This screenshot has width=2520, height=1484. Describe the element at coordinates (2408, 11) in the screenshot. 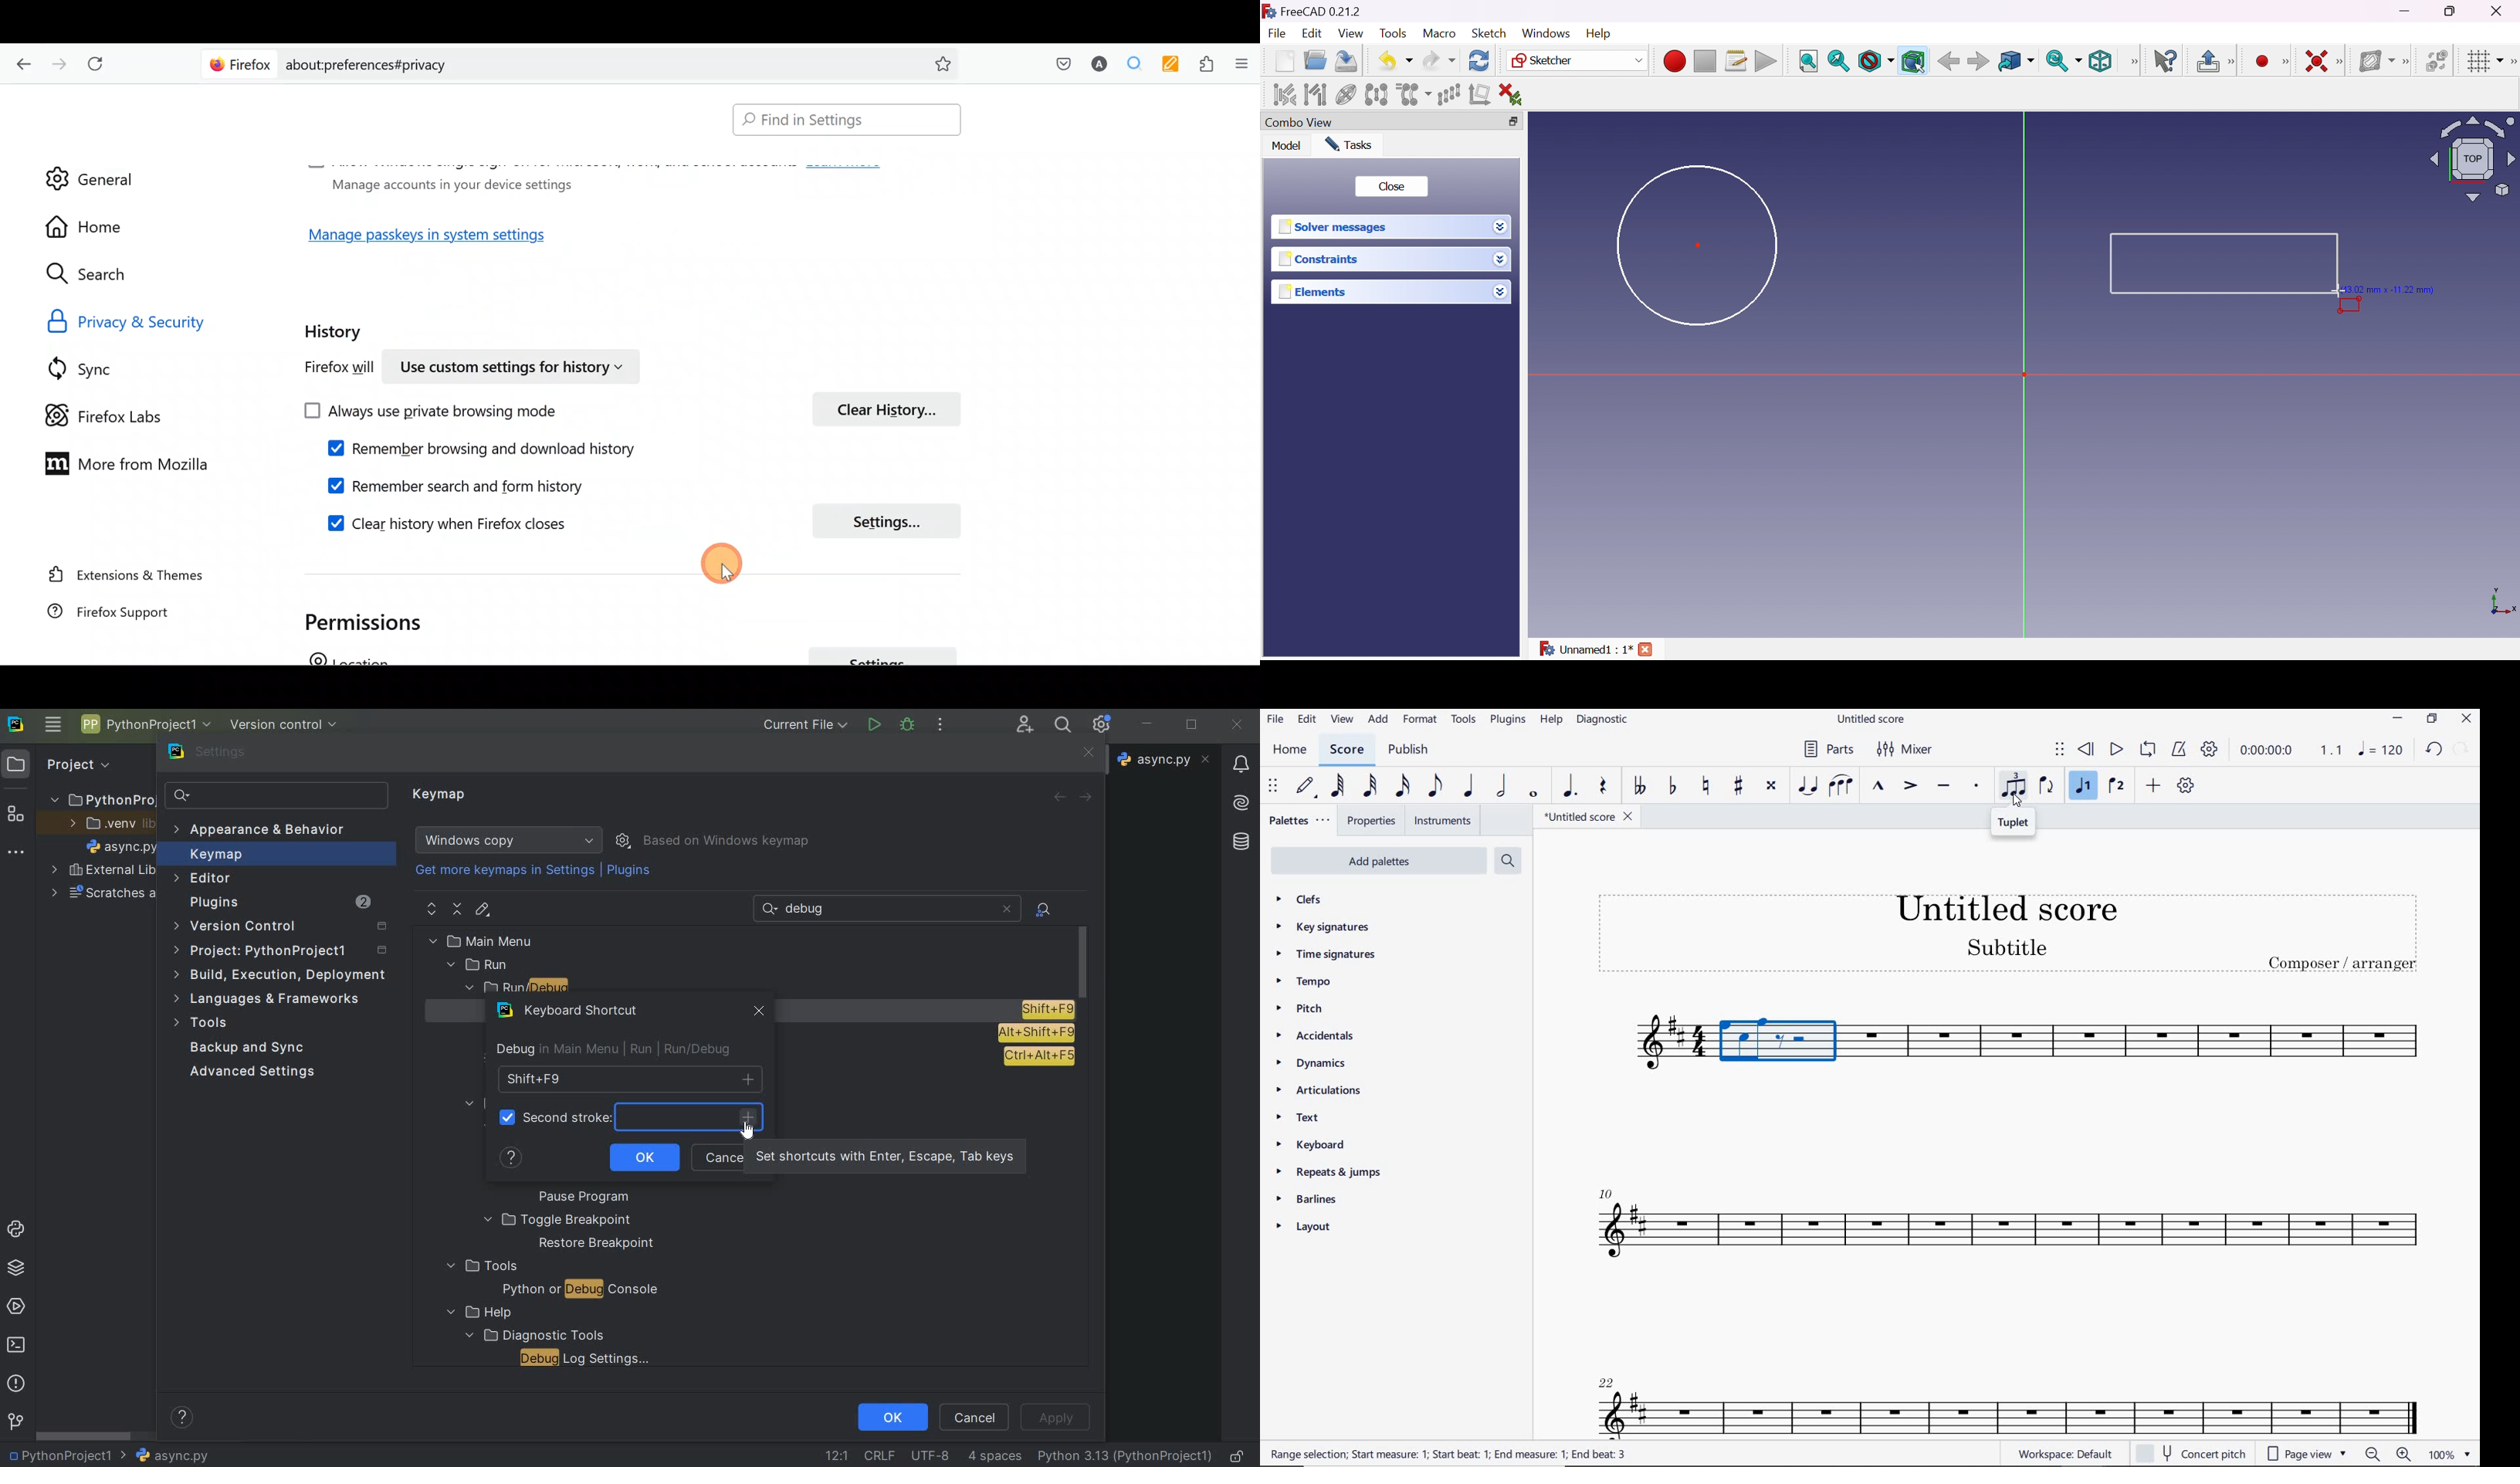

I see `Minimize` at that location.